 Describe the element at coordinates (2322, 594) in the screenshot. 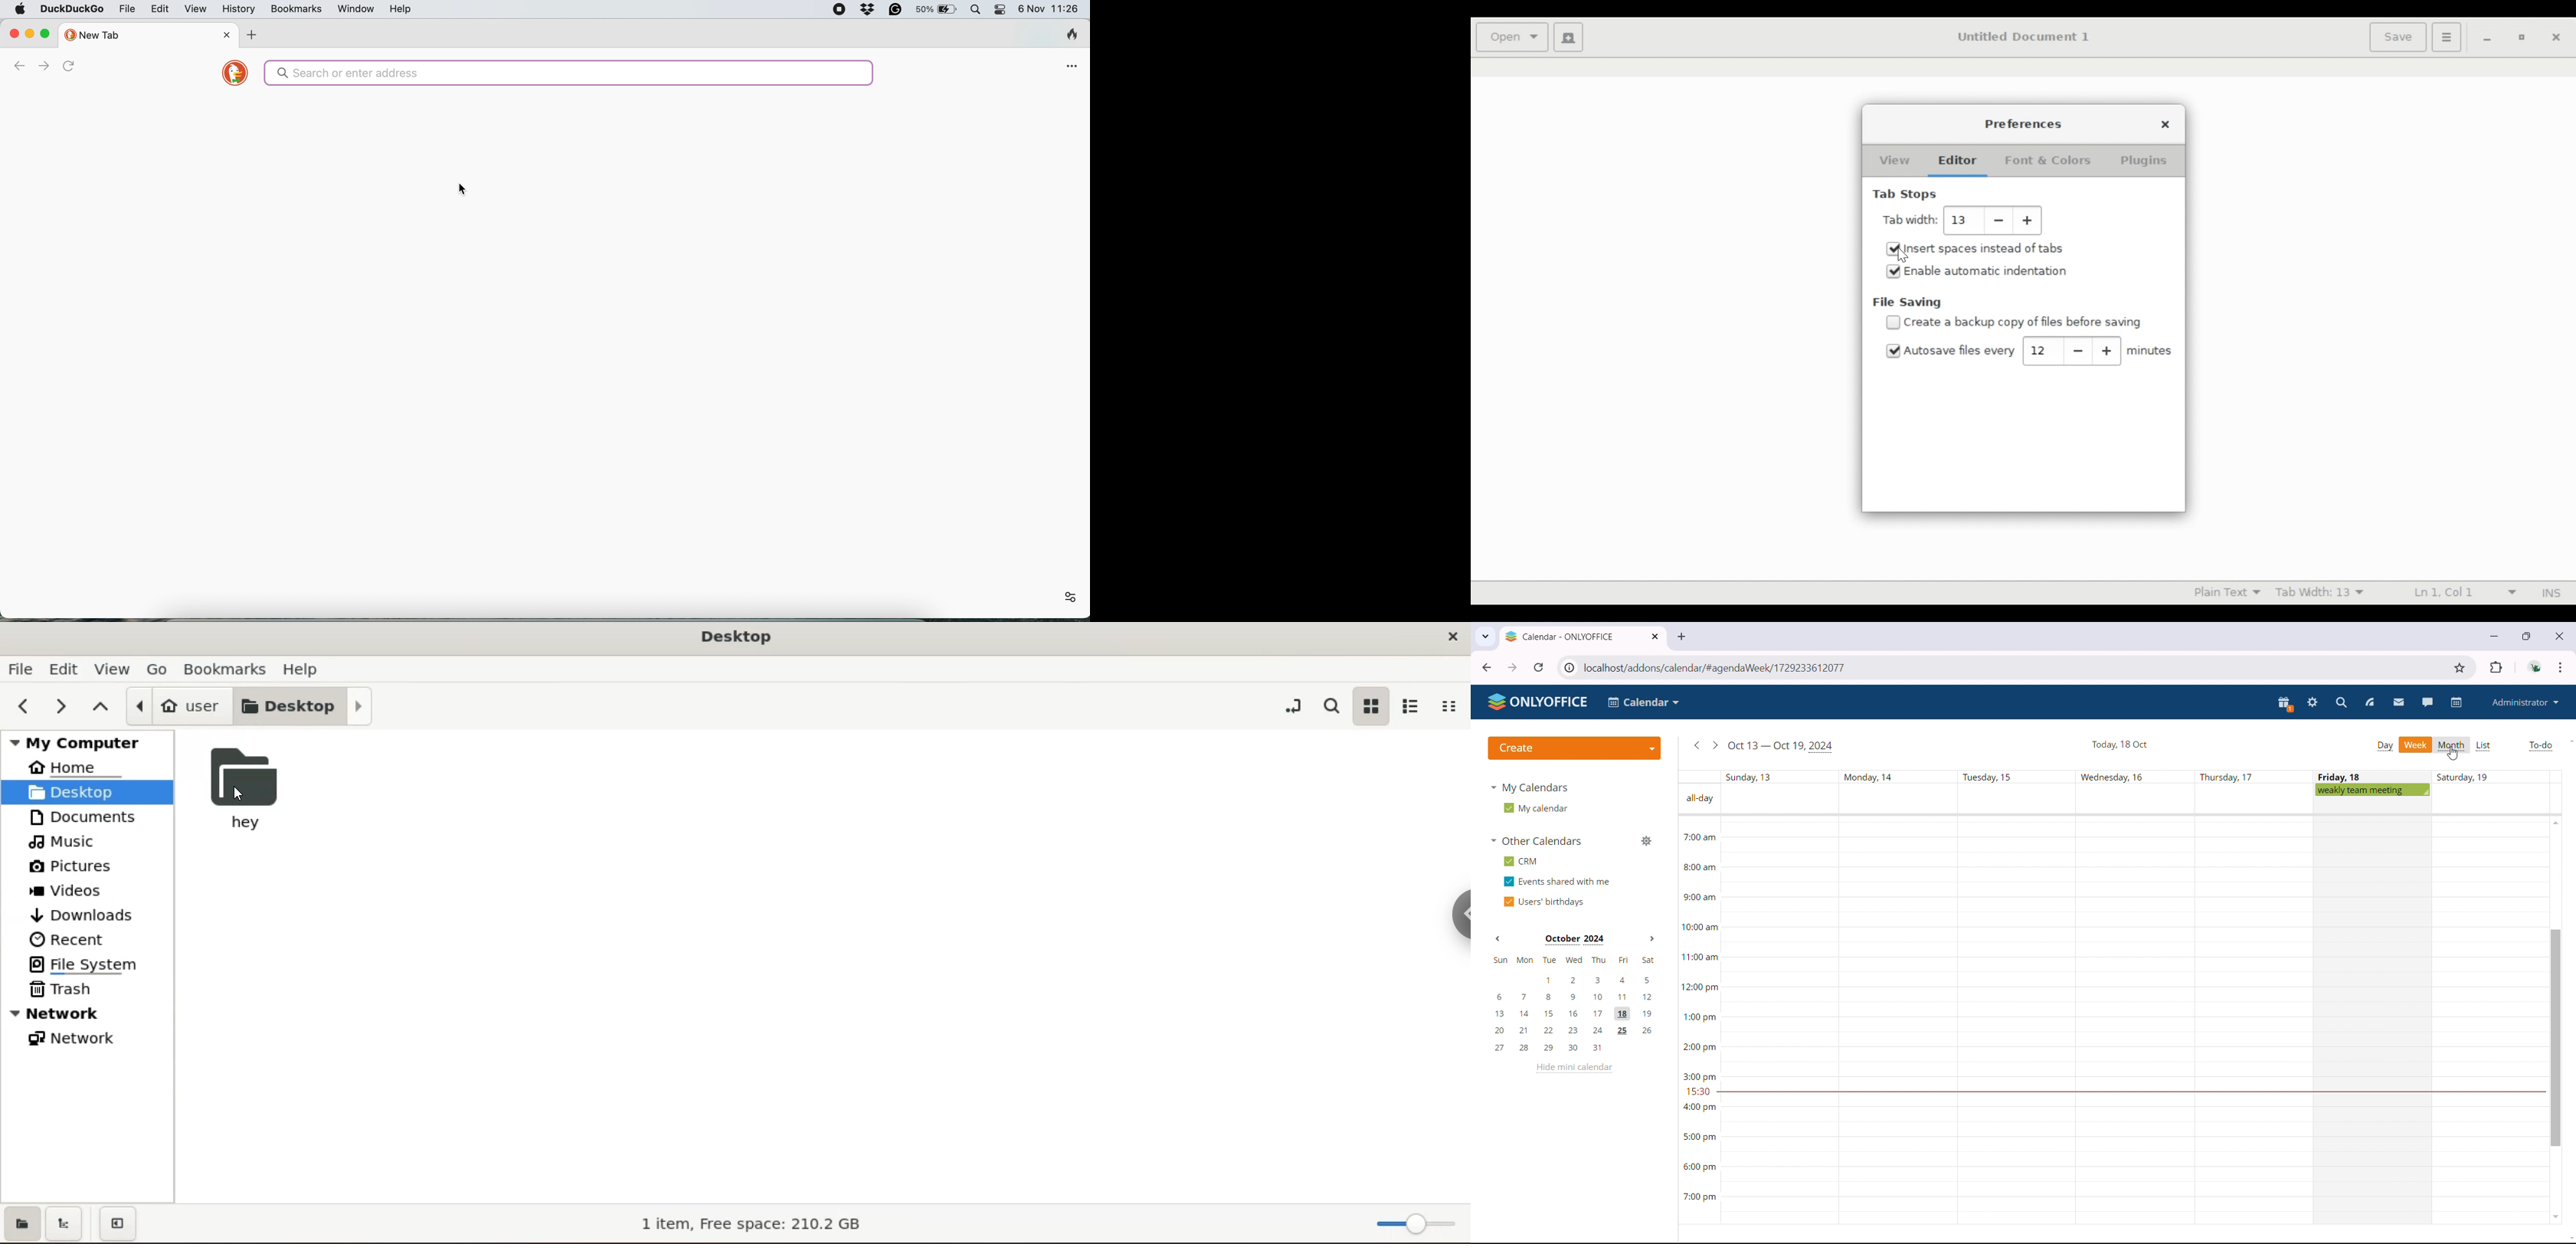

I see `Tab Width 13` at that location.